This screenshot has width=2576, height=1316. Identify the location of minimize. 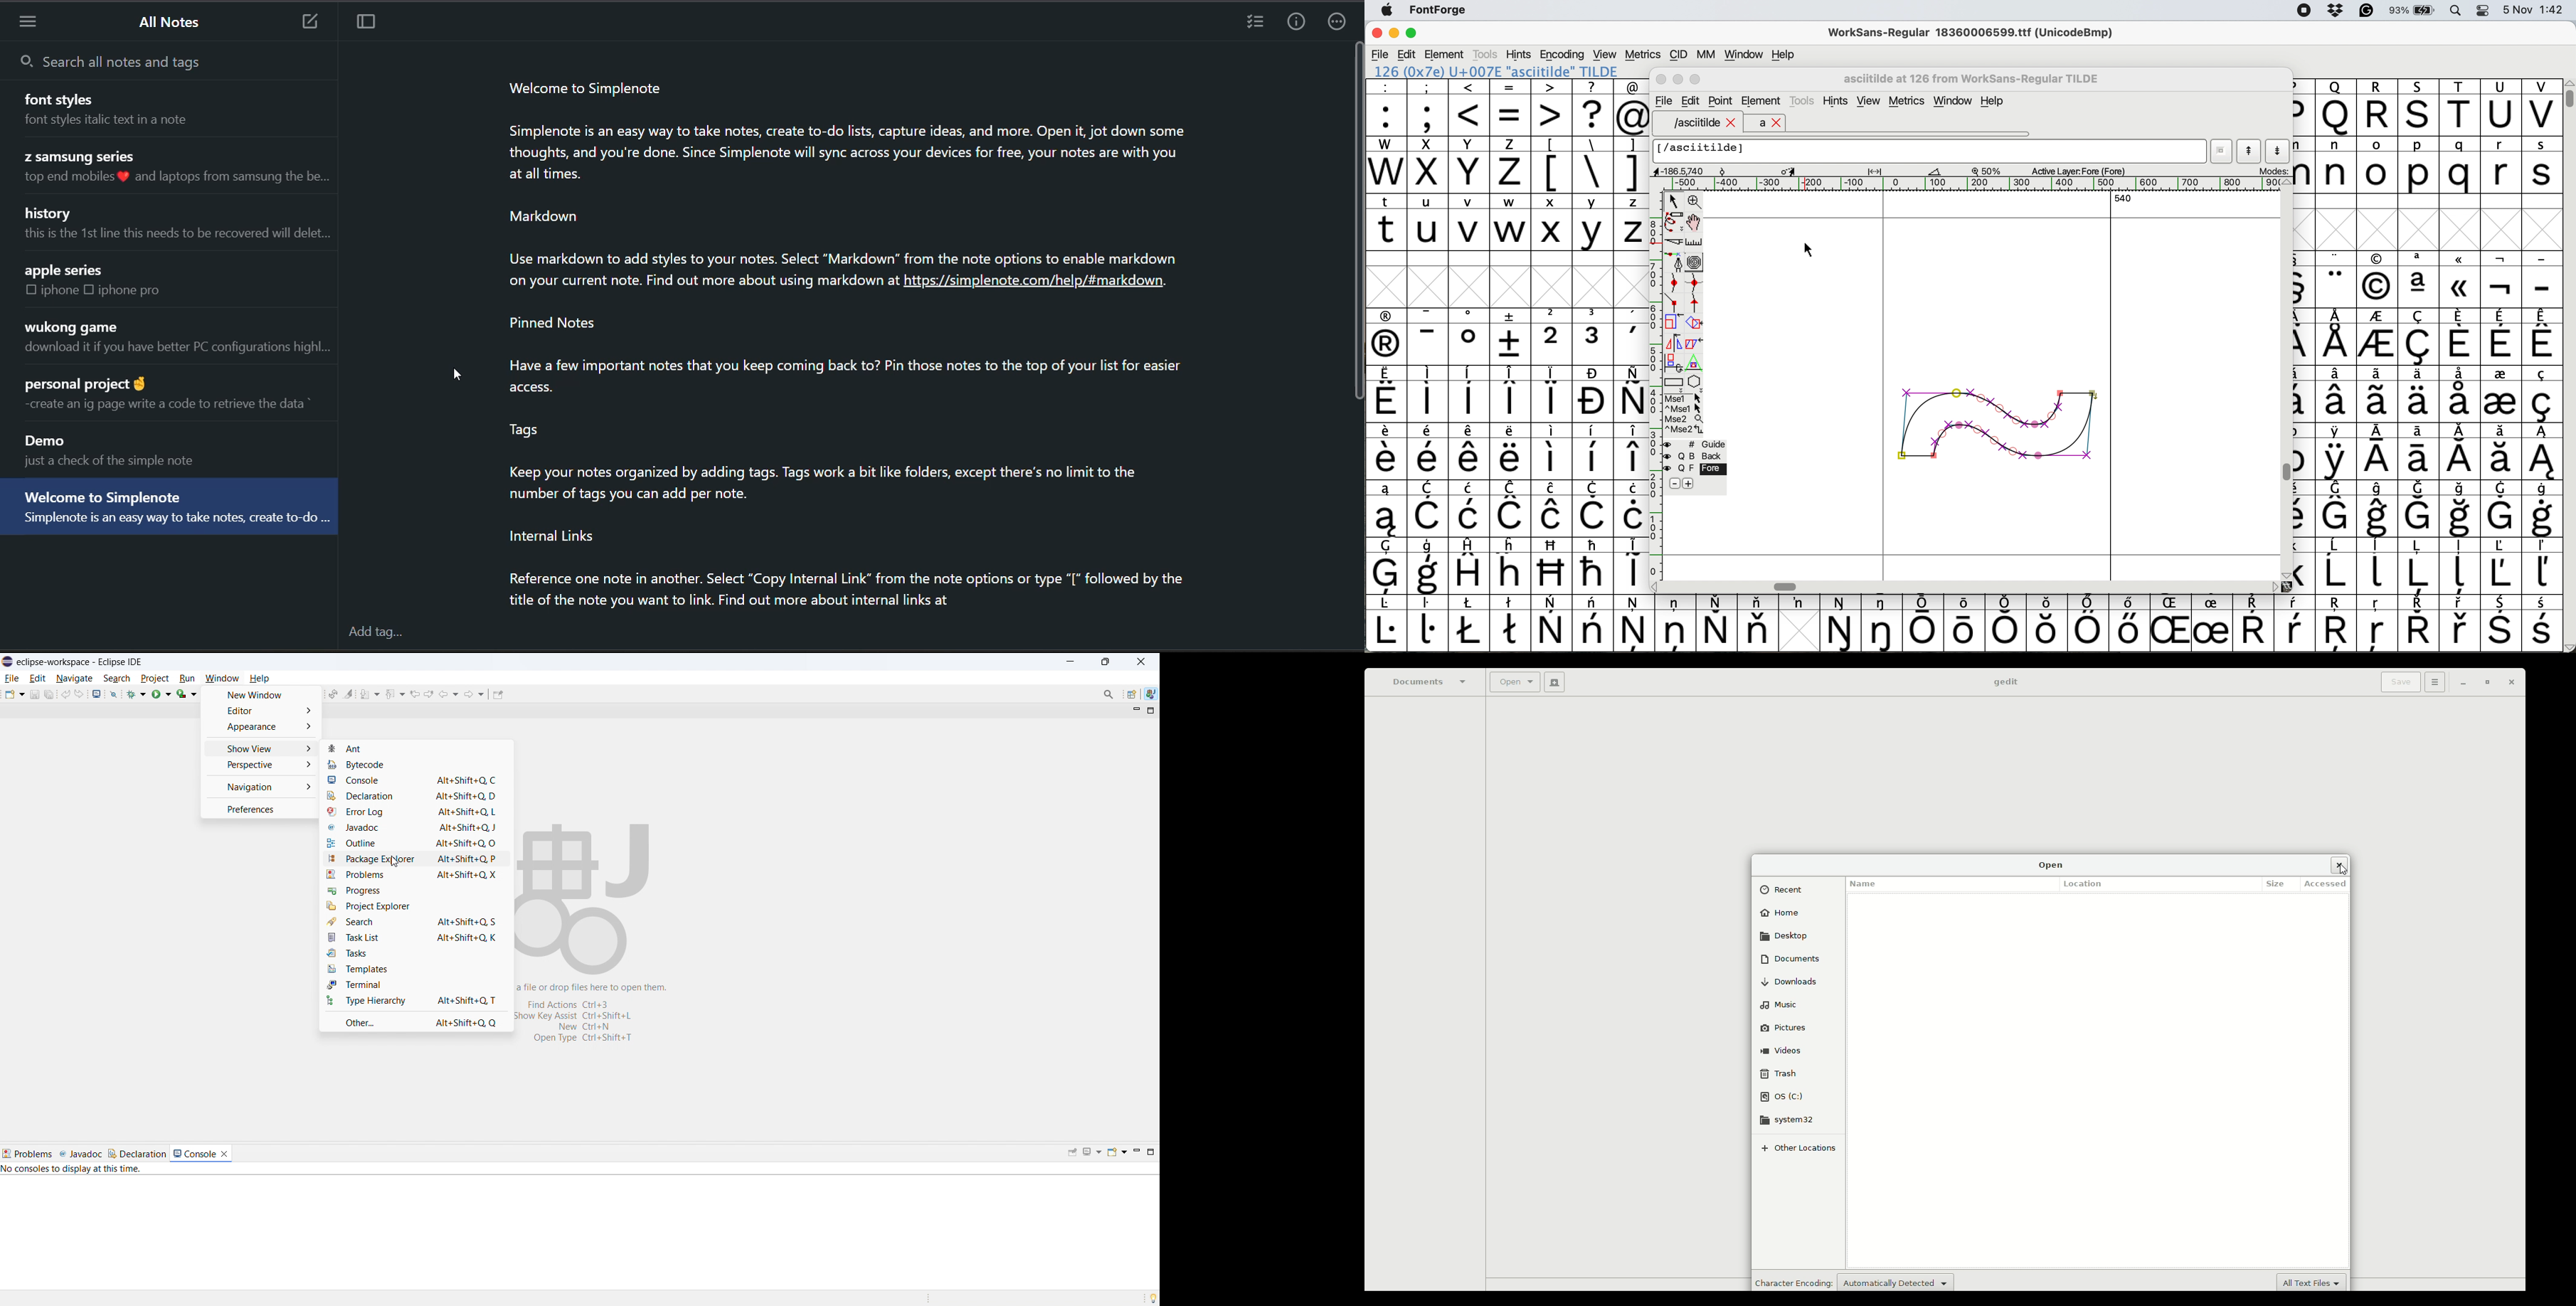
(1070, 662).